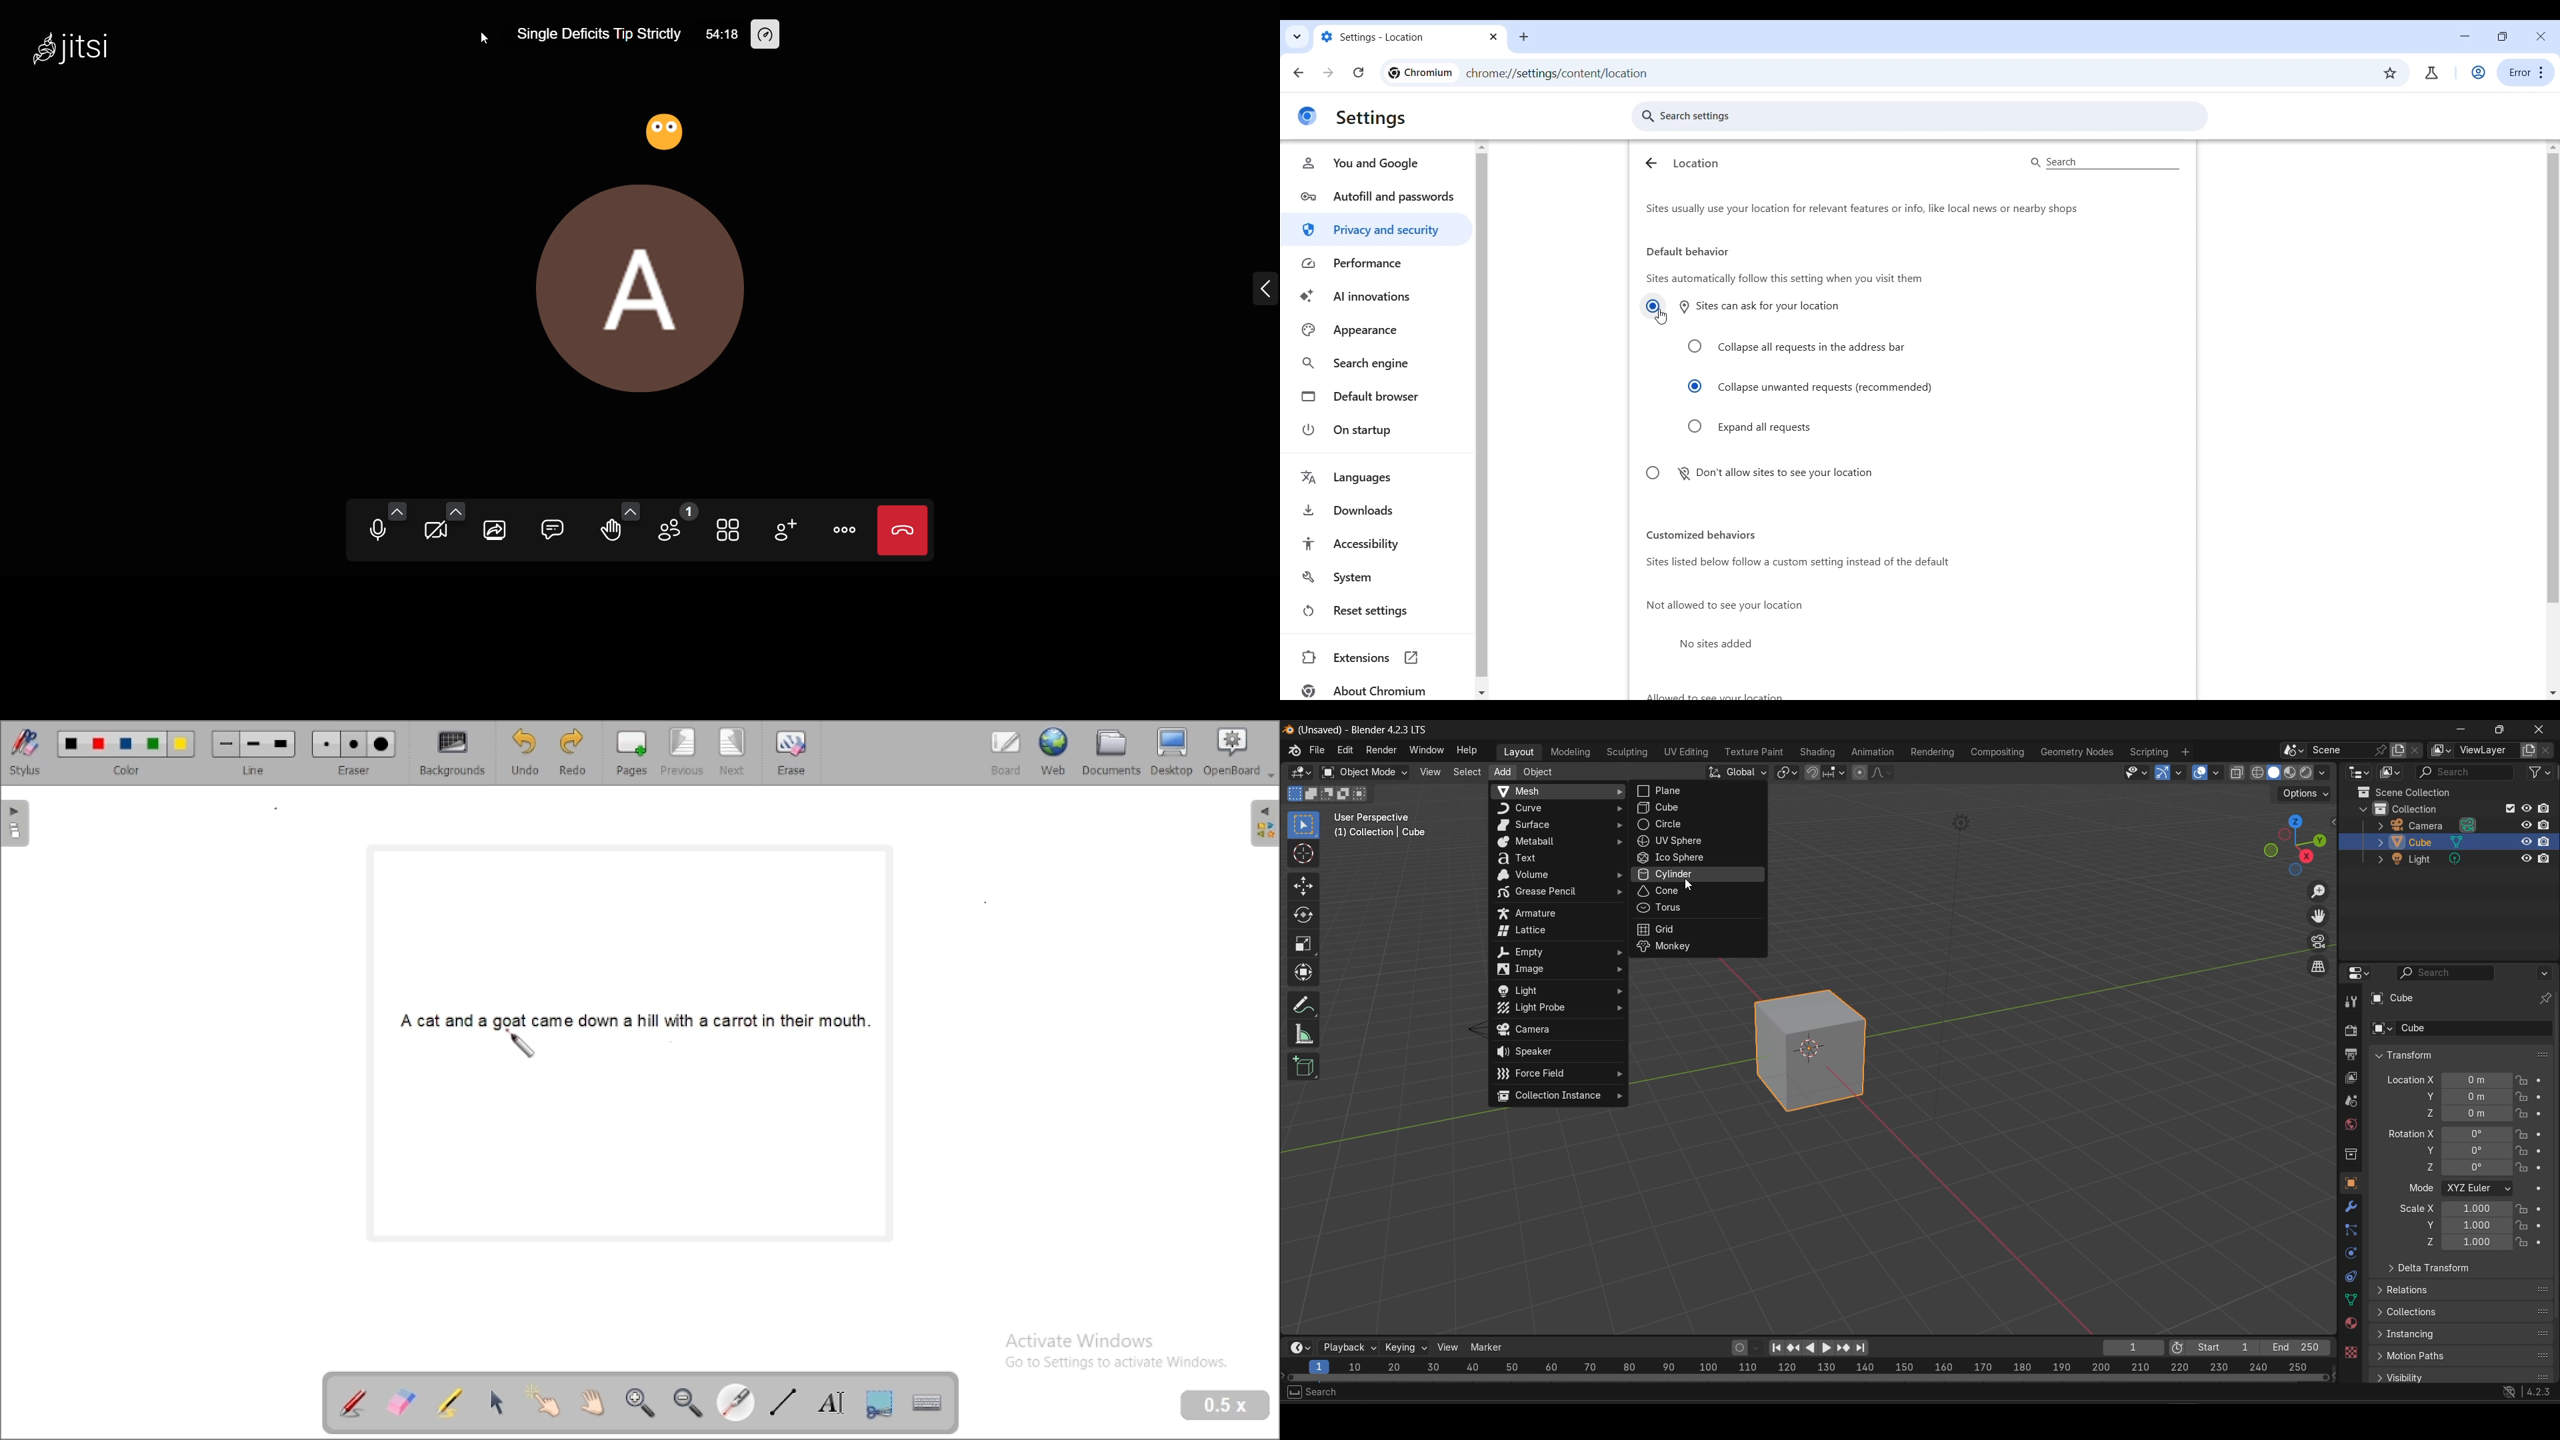 Image resolution: width=2576 pixels, height=1456 pixels. What do you see at coordinates (1539, 771) in the screenshot?
I see `object` at bounding box center [1539, 771].